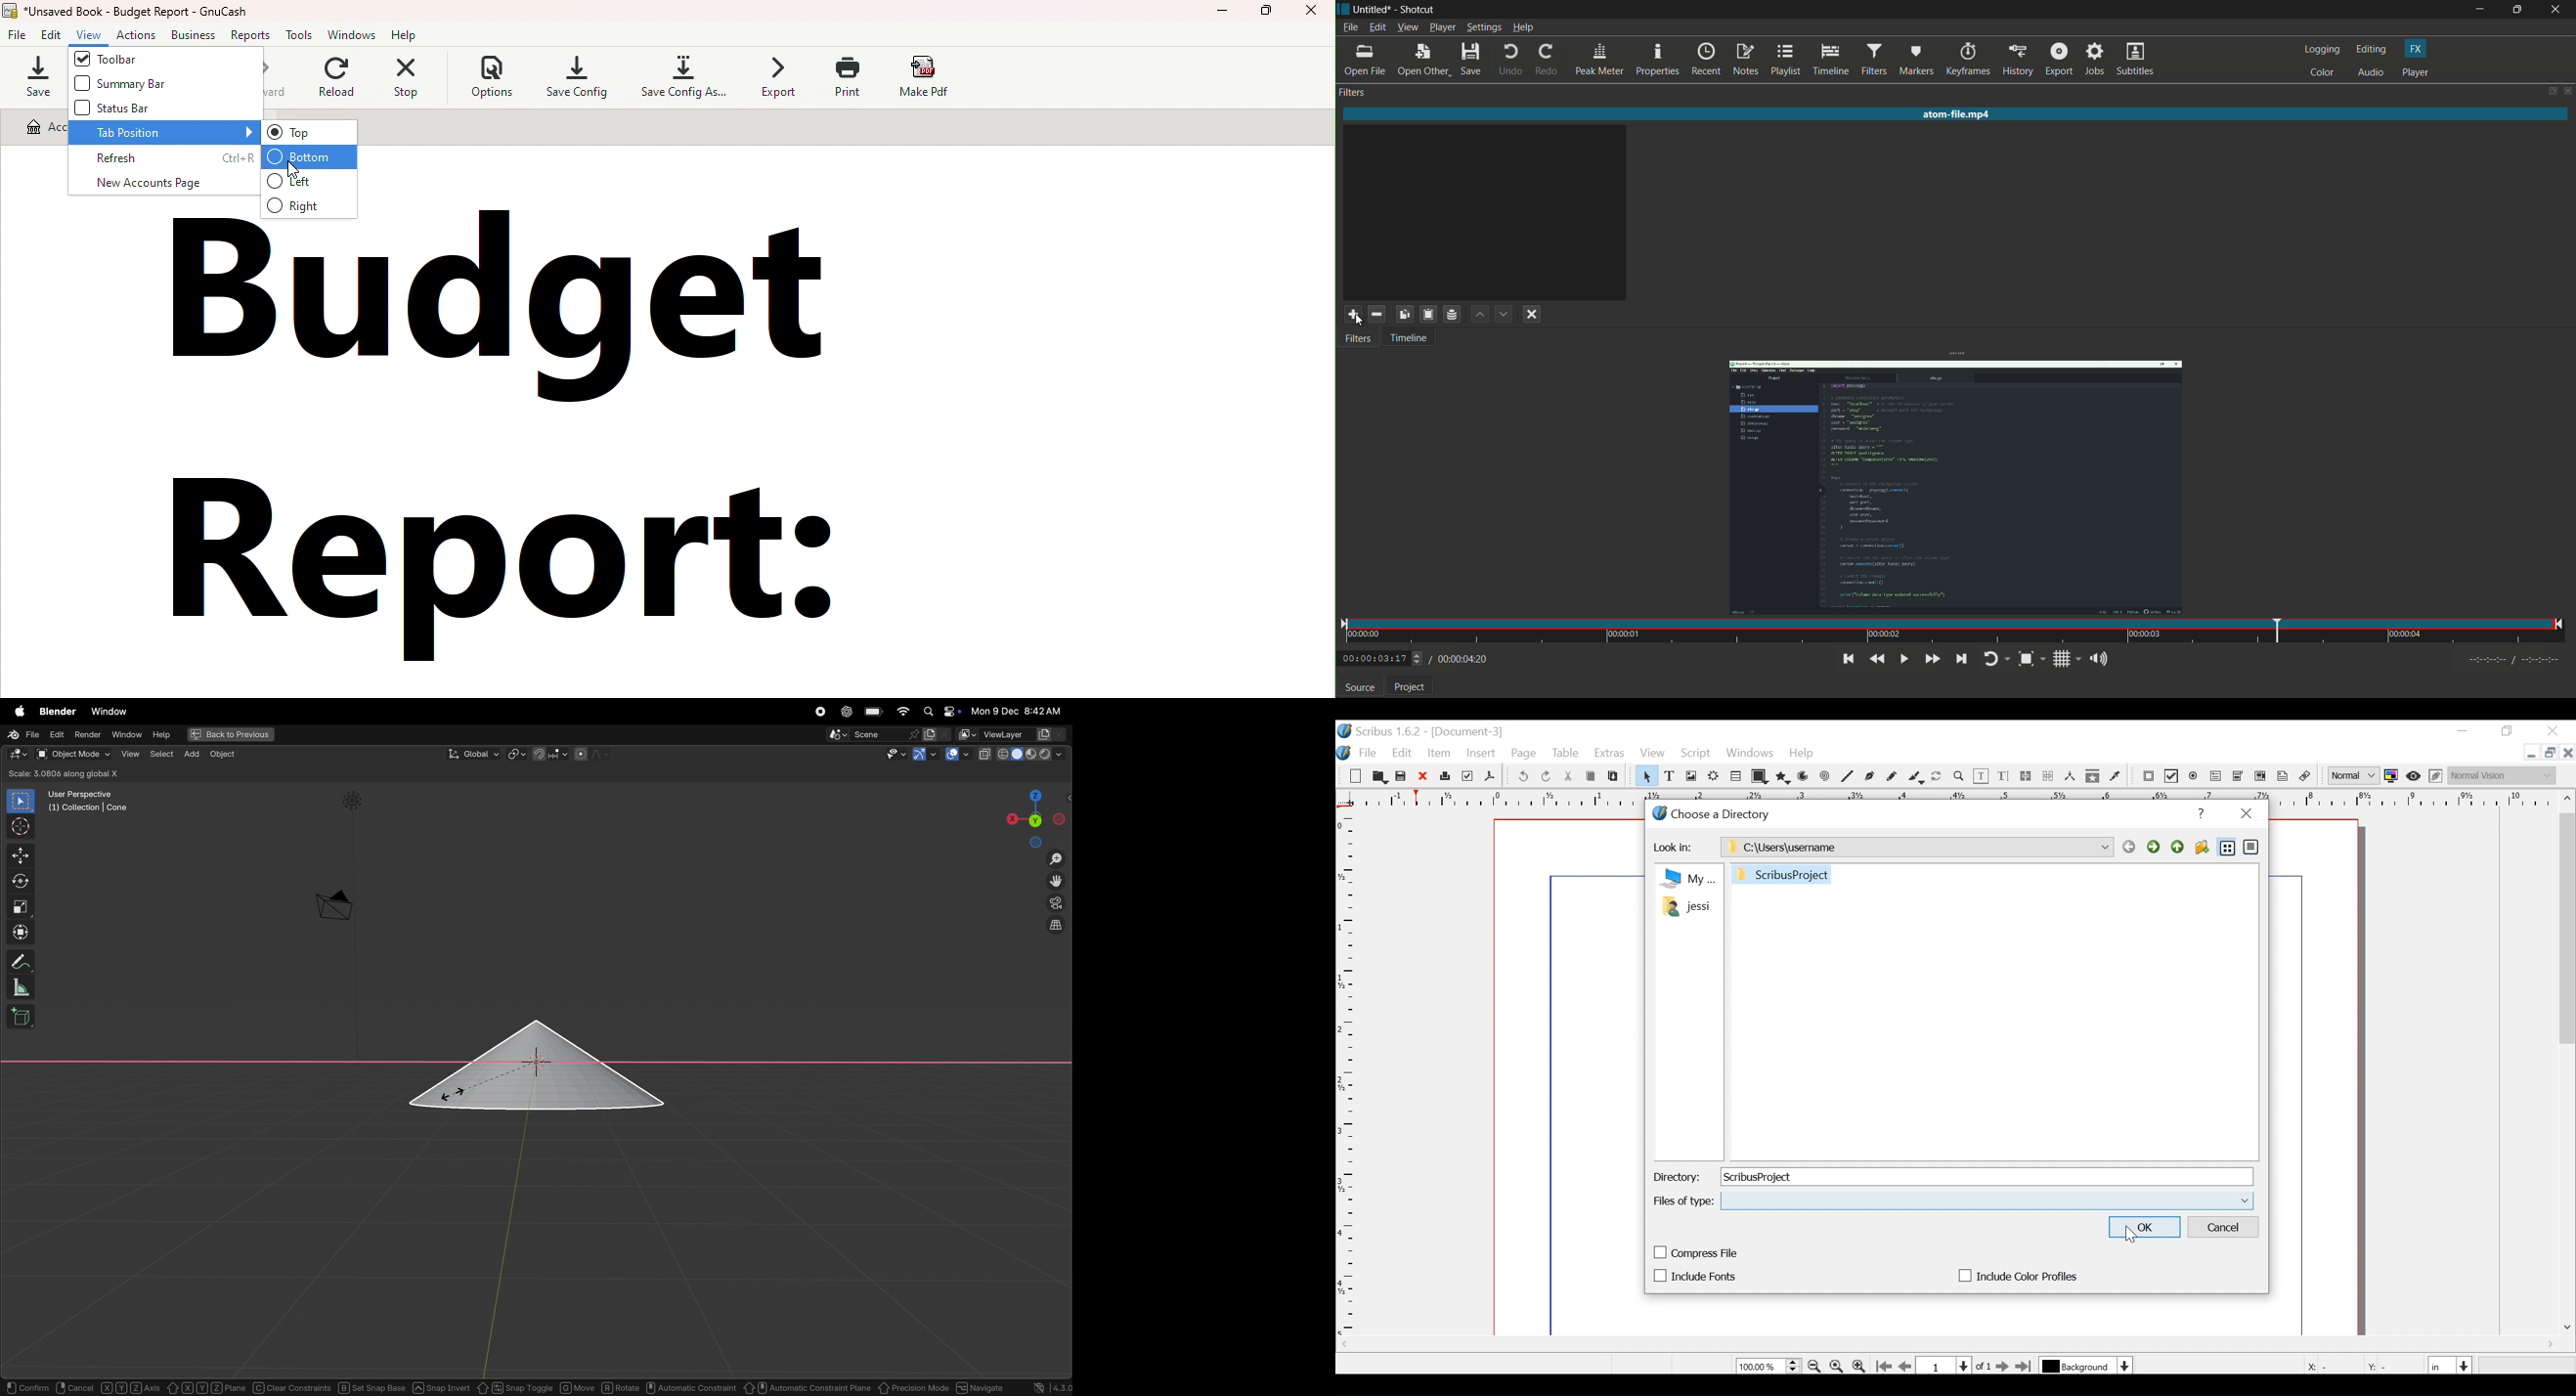 The width and height of the screenshot is (2576, 1400). What do you see at coordinates (2031, 660) in the screenshot?
I see `toggle zoom` at bounding box center [2031, 660].